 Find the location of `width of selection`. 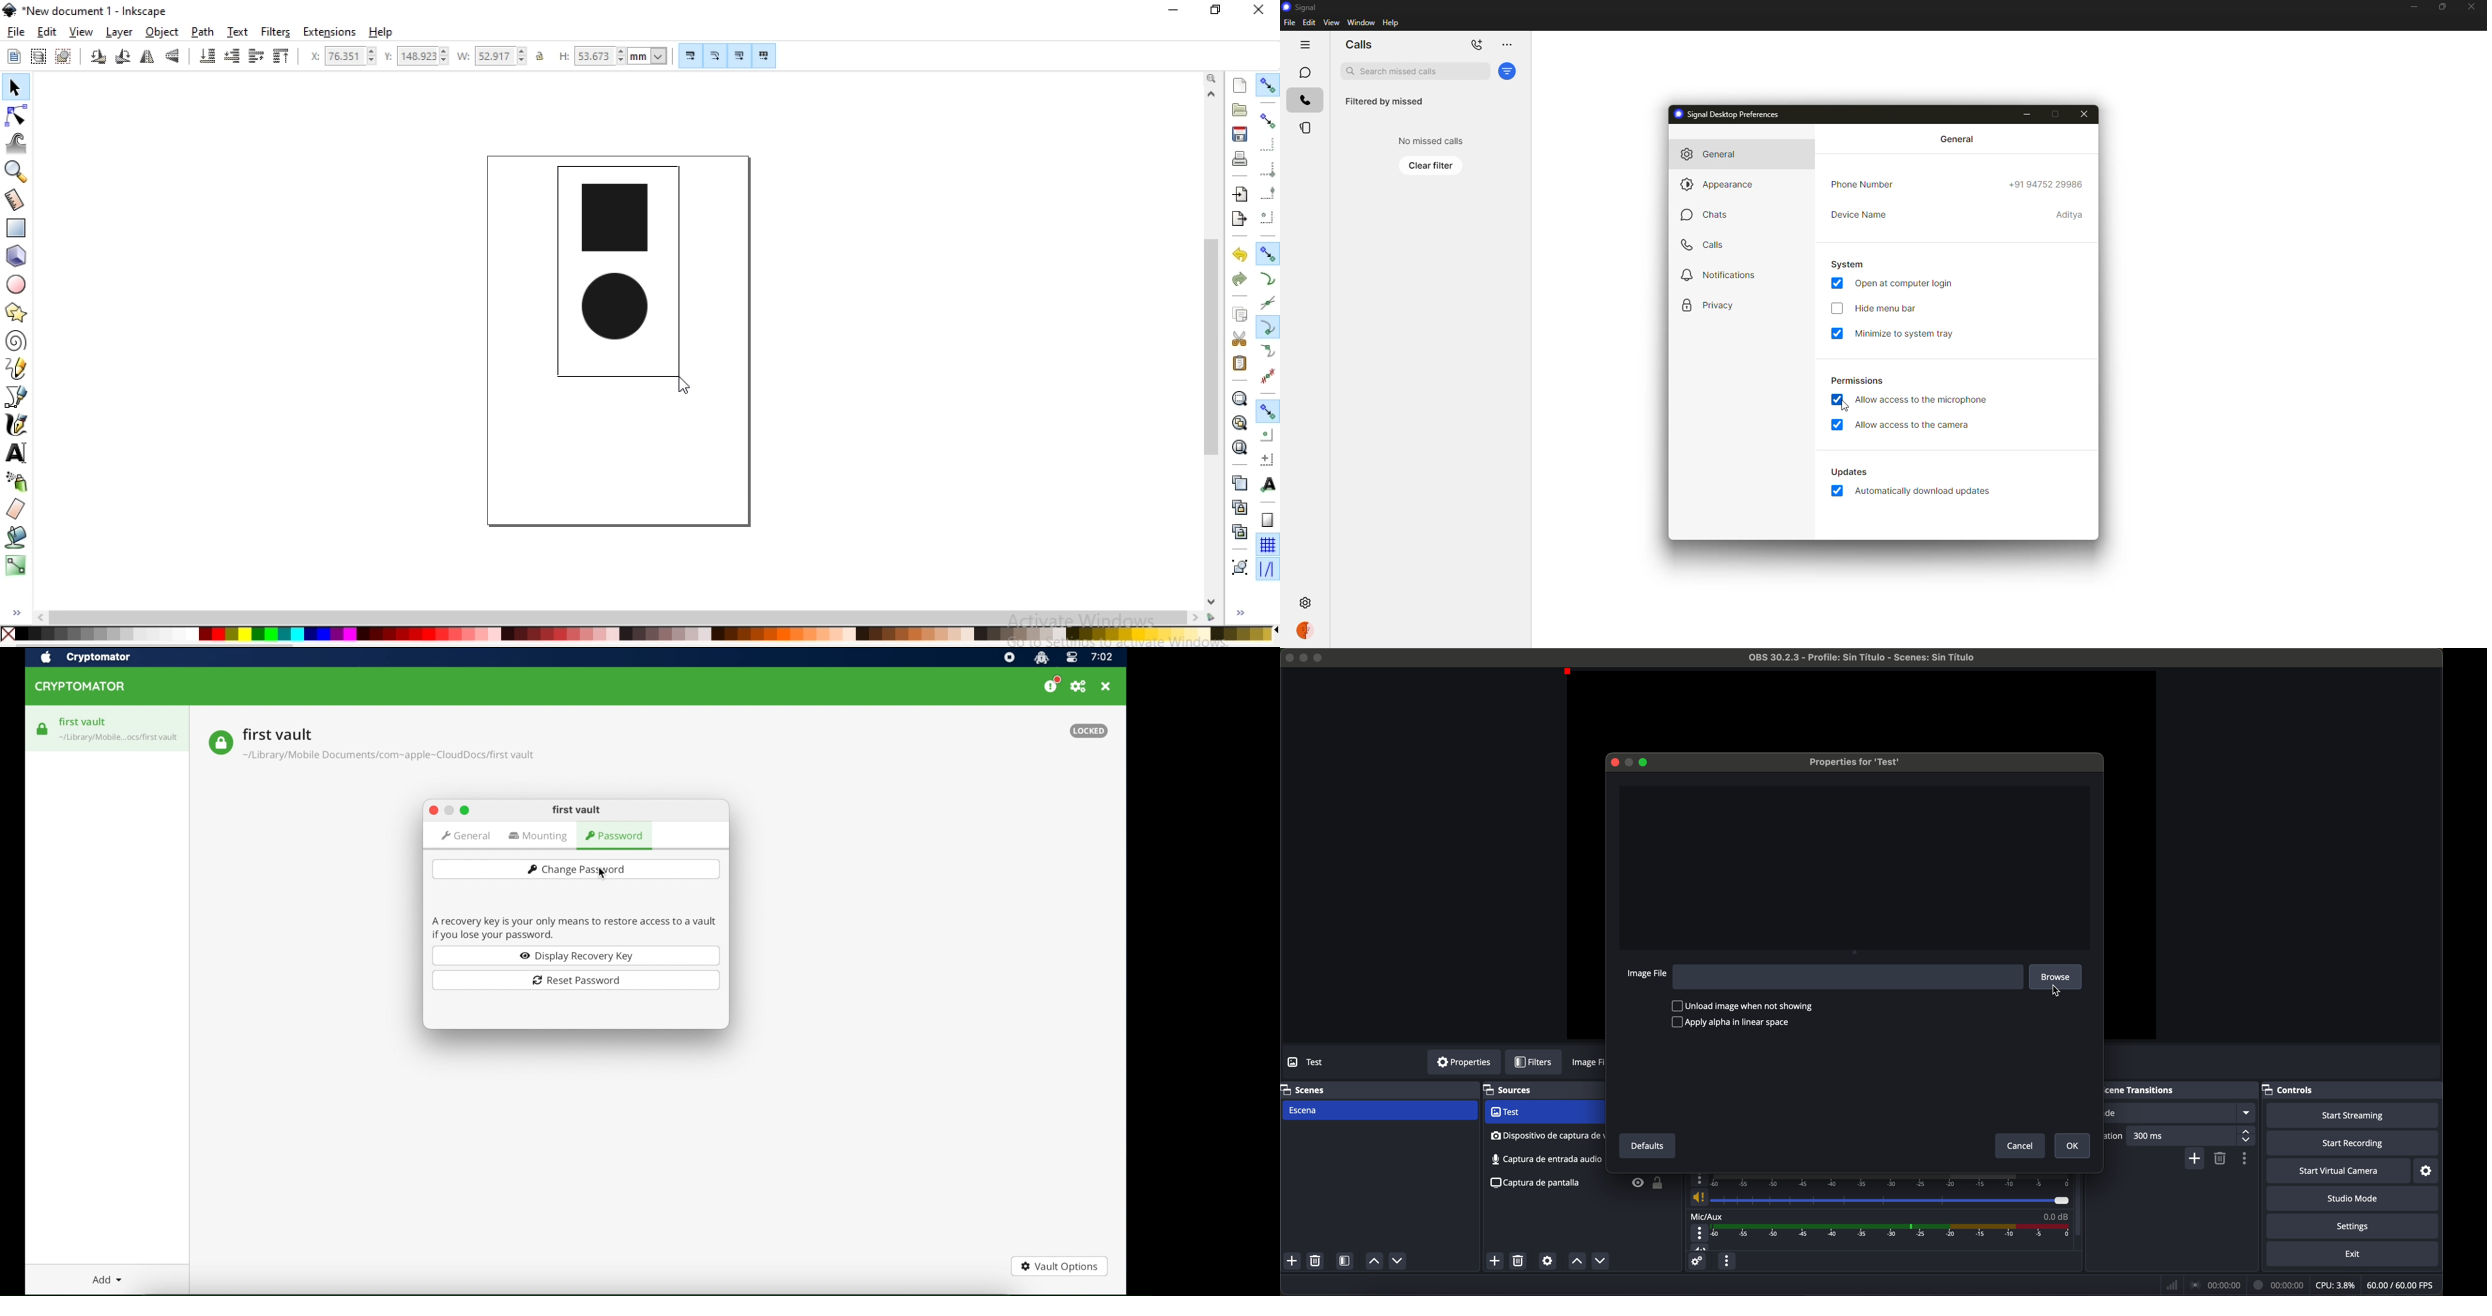

width of selection is located at coordinates (494, 56).